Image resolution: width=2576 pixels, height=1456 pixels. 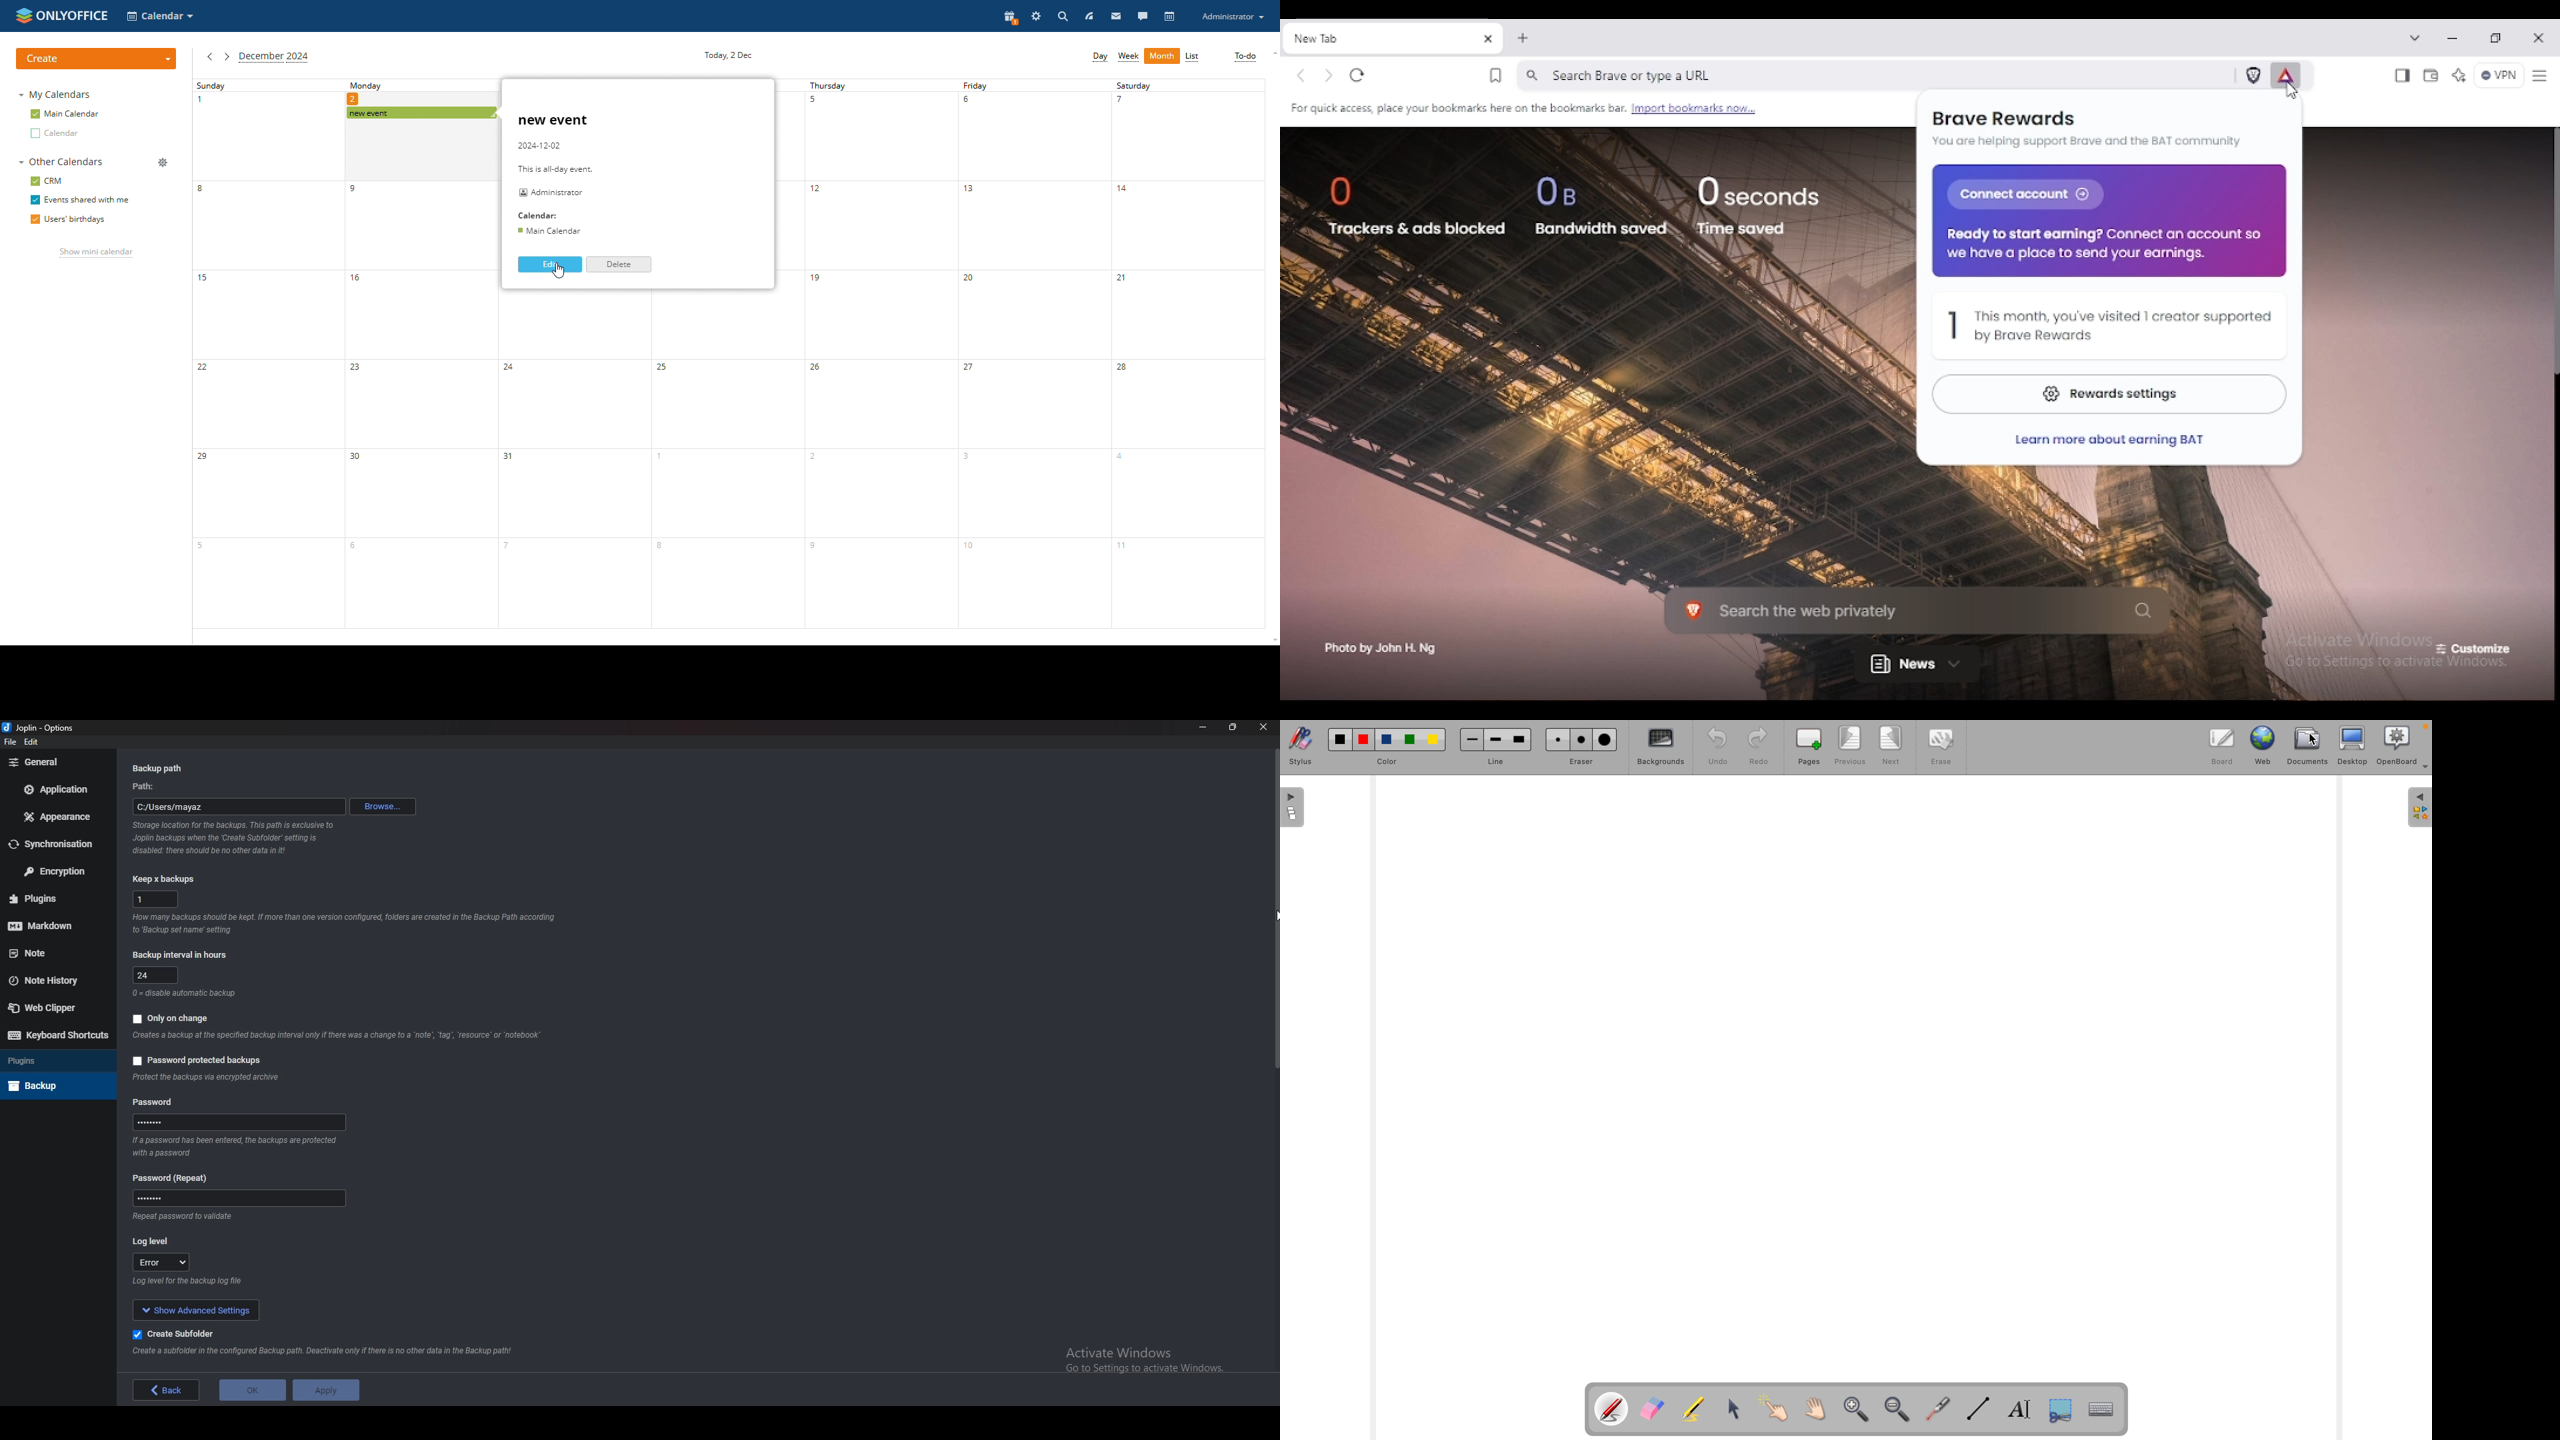 I want to click on activate windows, so click(x=1151, y=1357).